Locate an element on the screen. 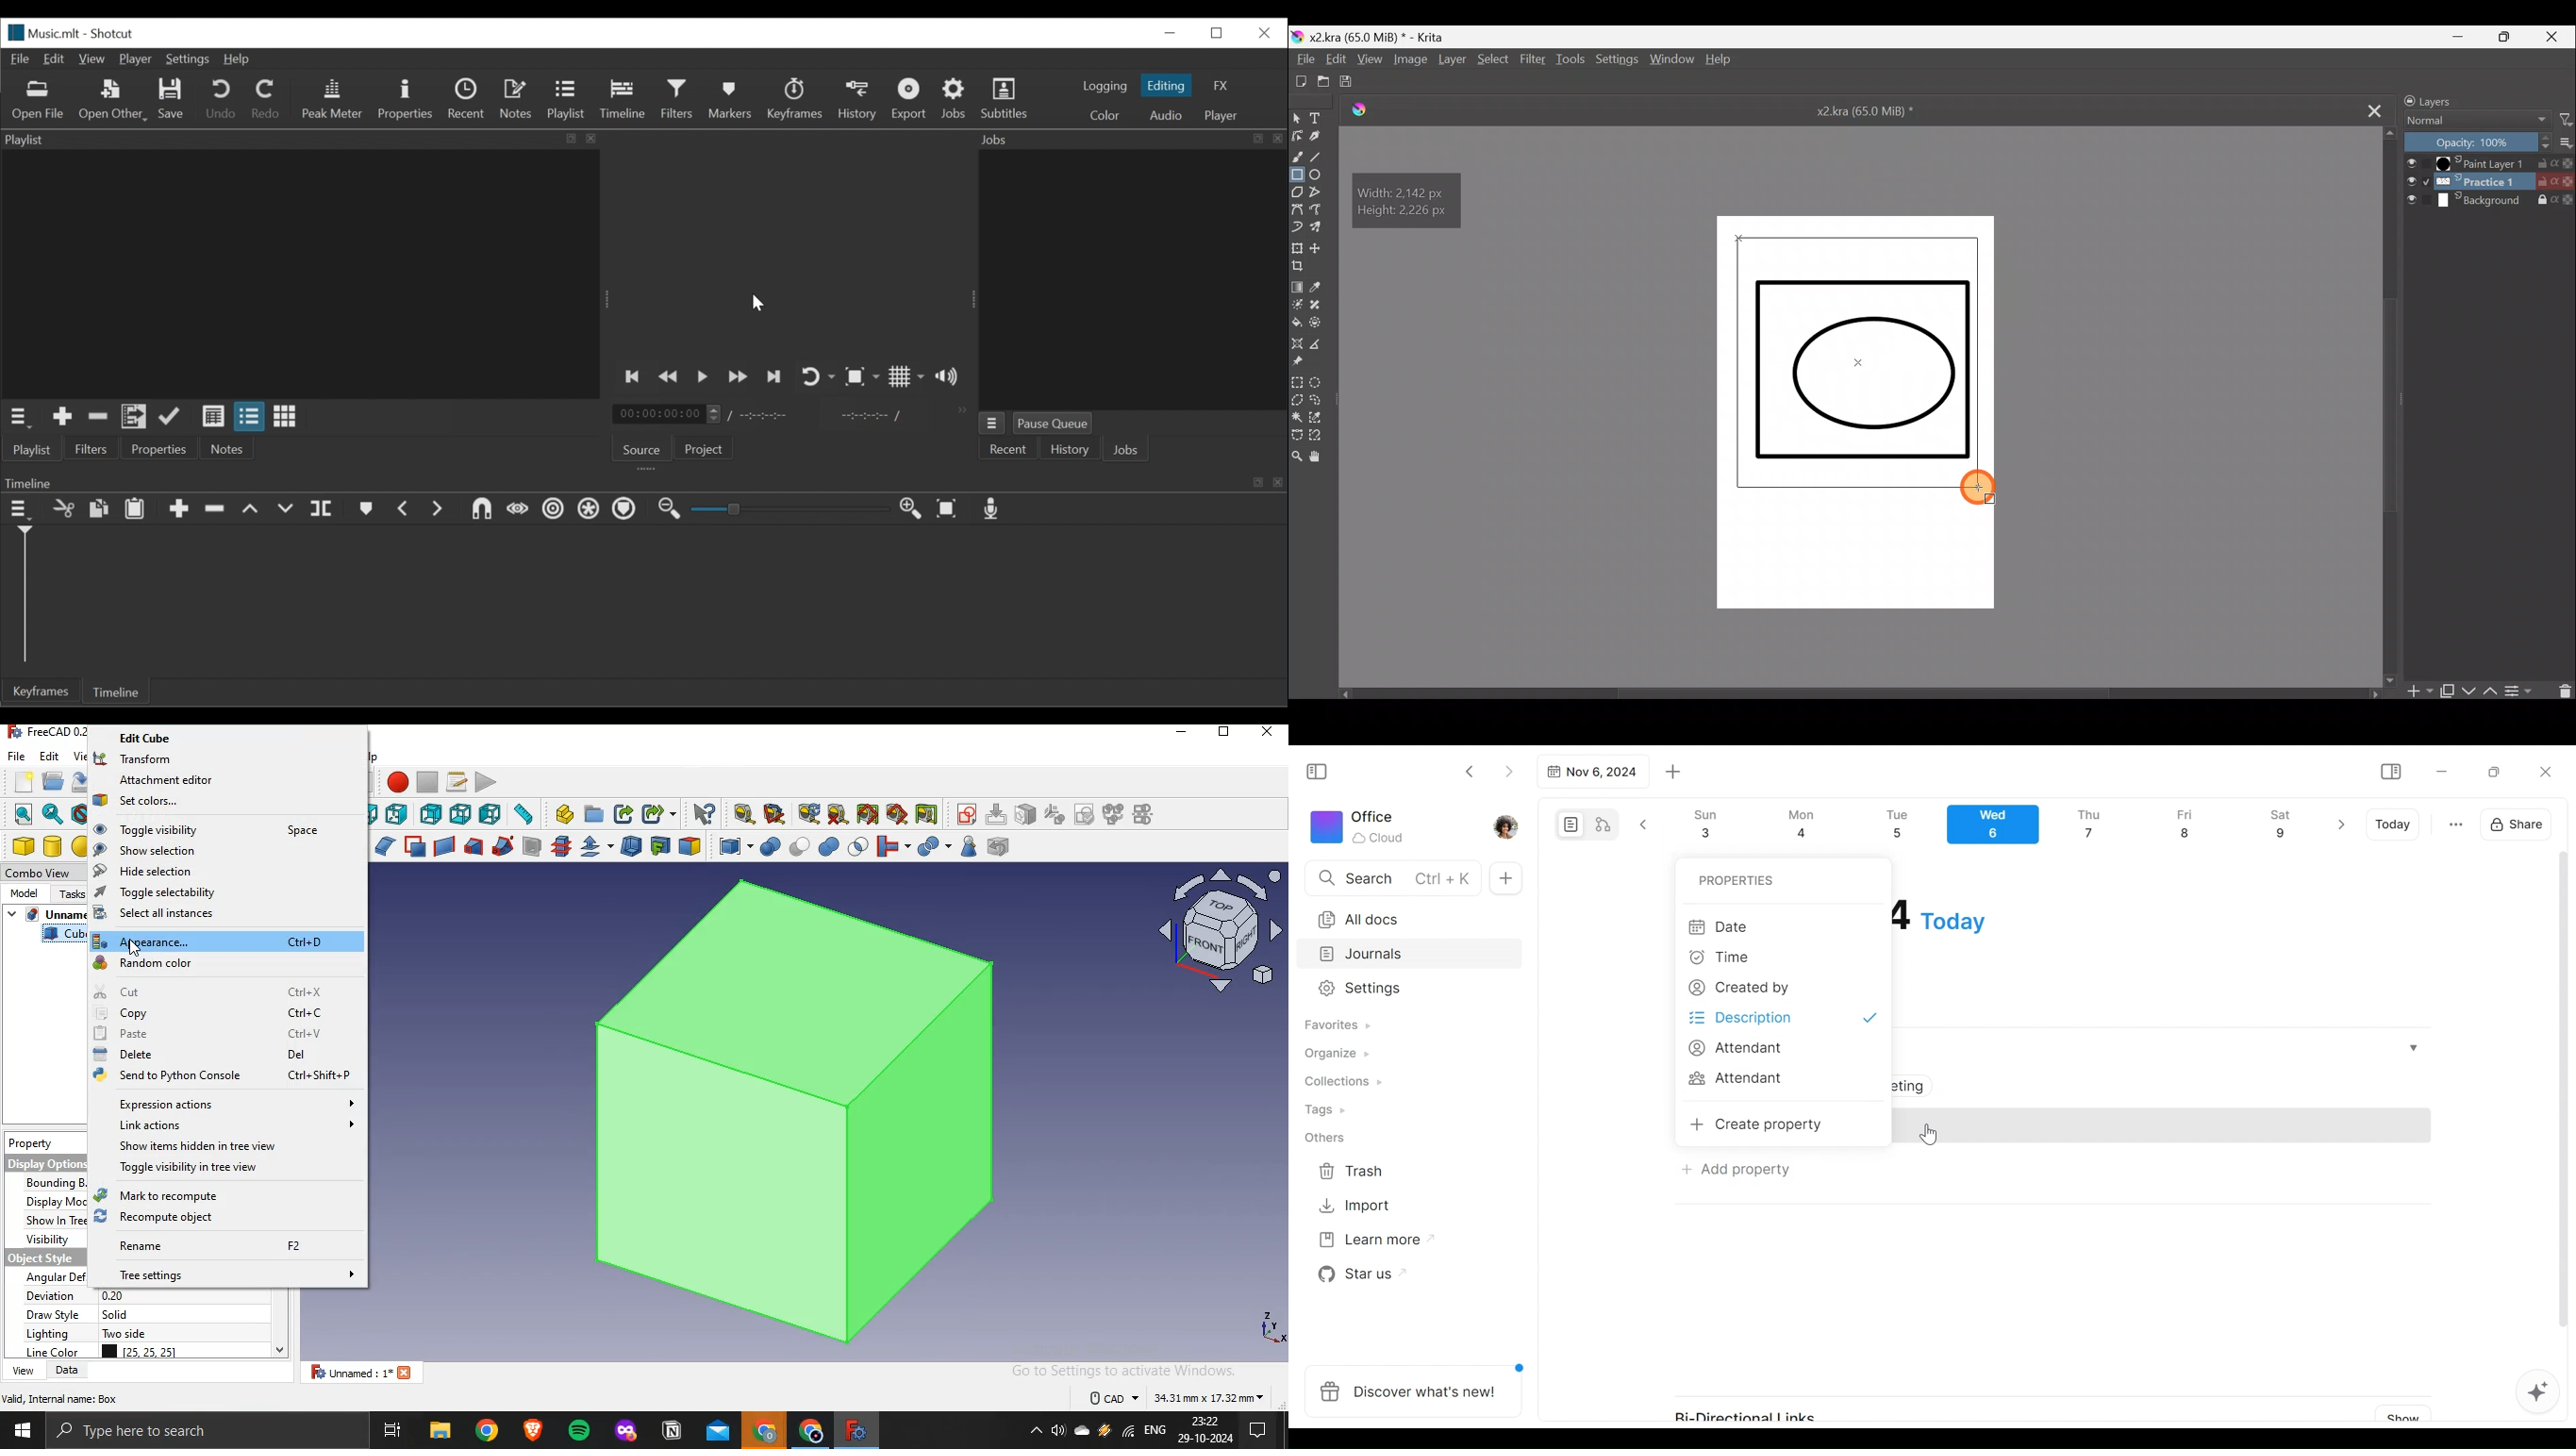 This screenshot has width=2576, height=1456. link actions is located at coordinates (226, 1124).